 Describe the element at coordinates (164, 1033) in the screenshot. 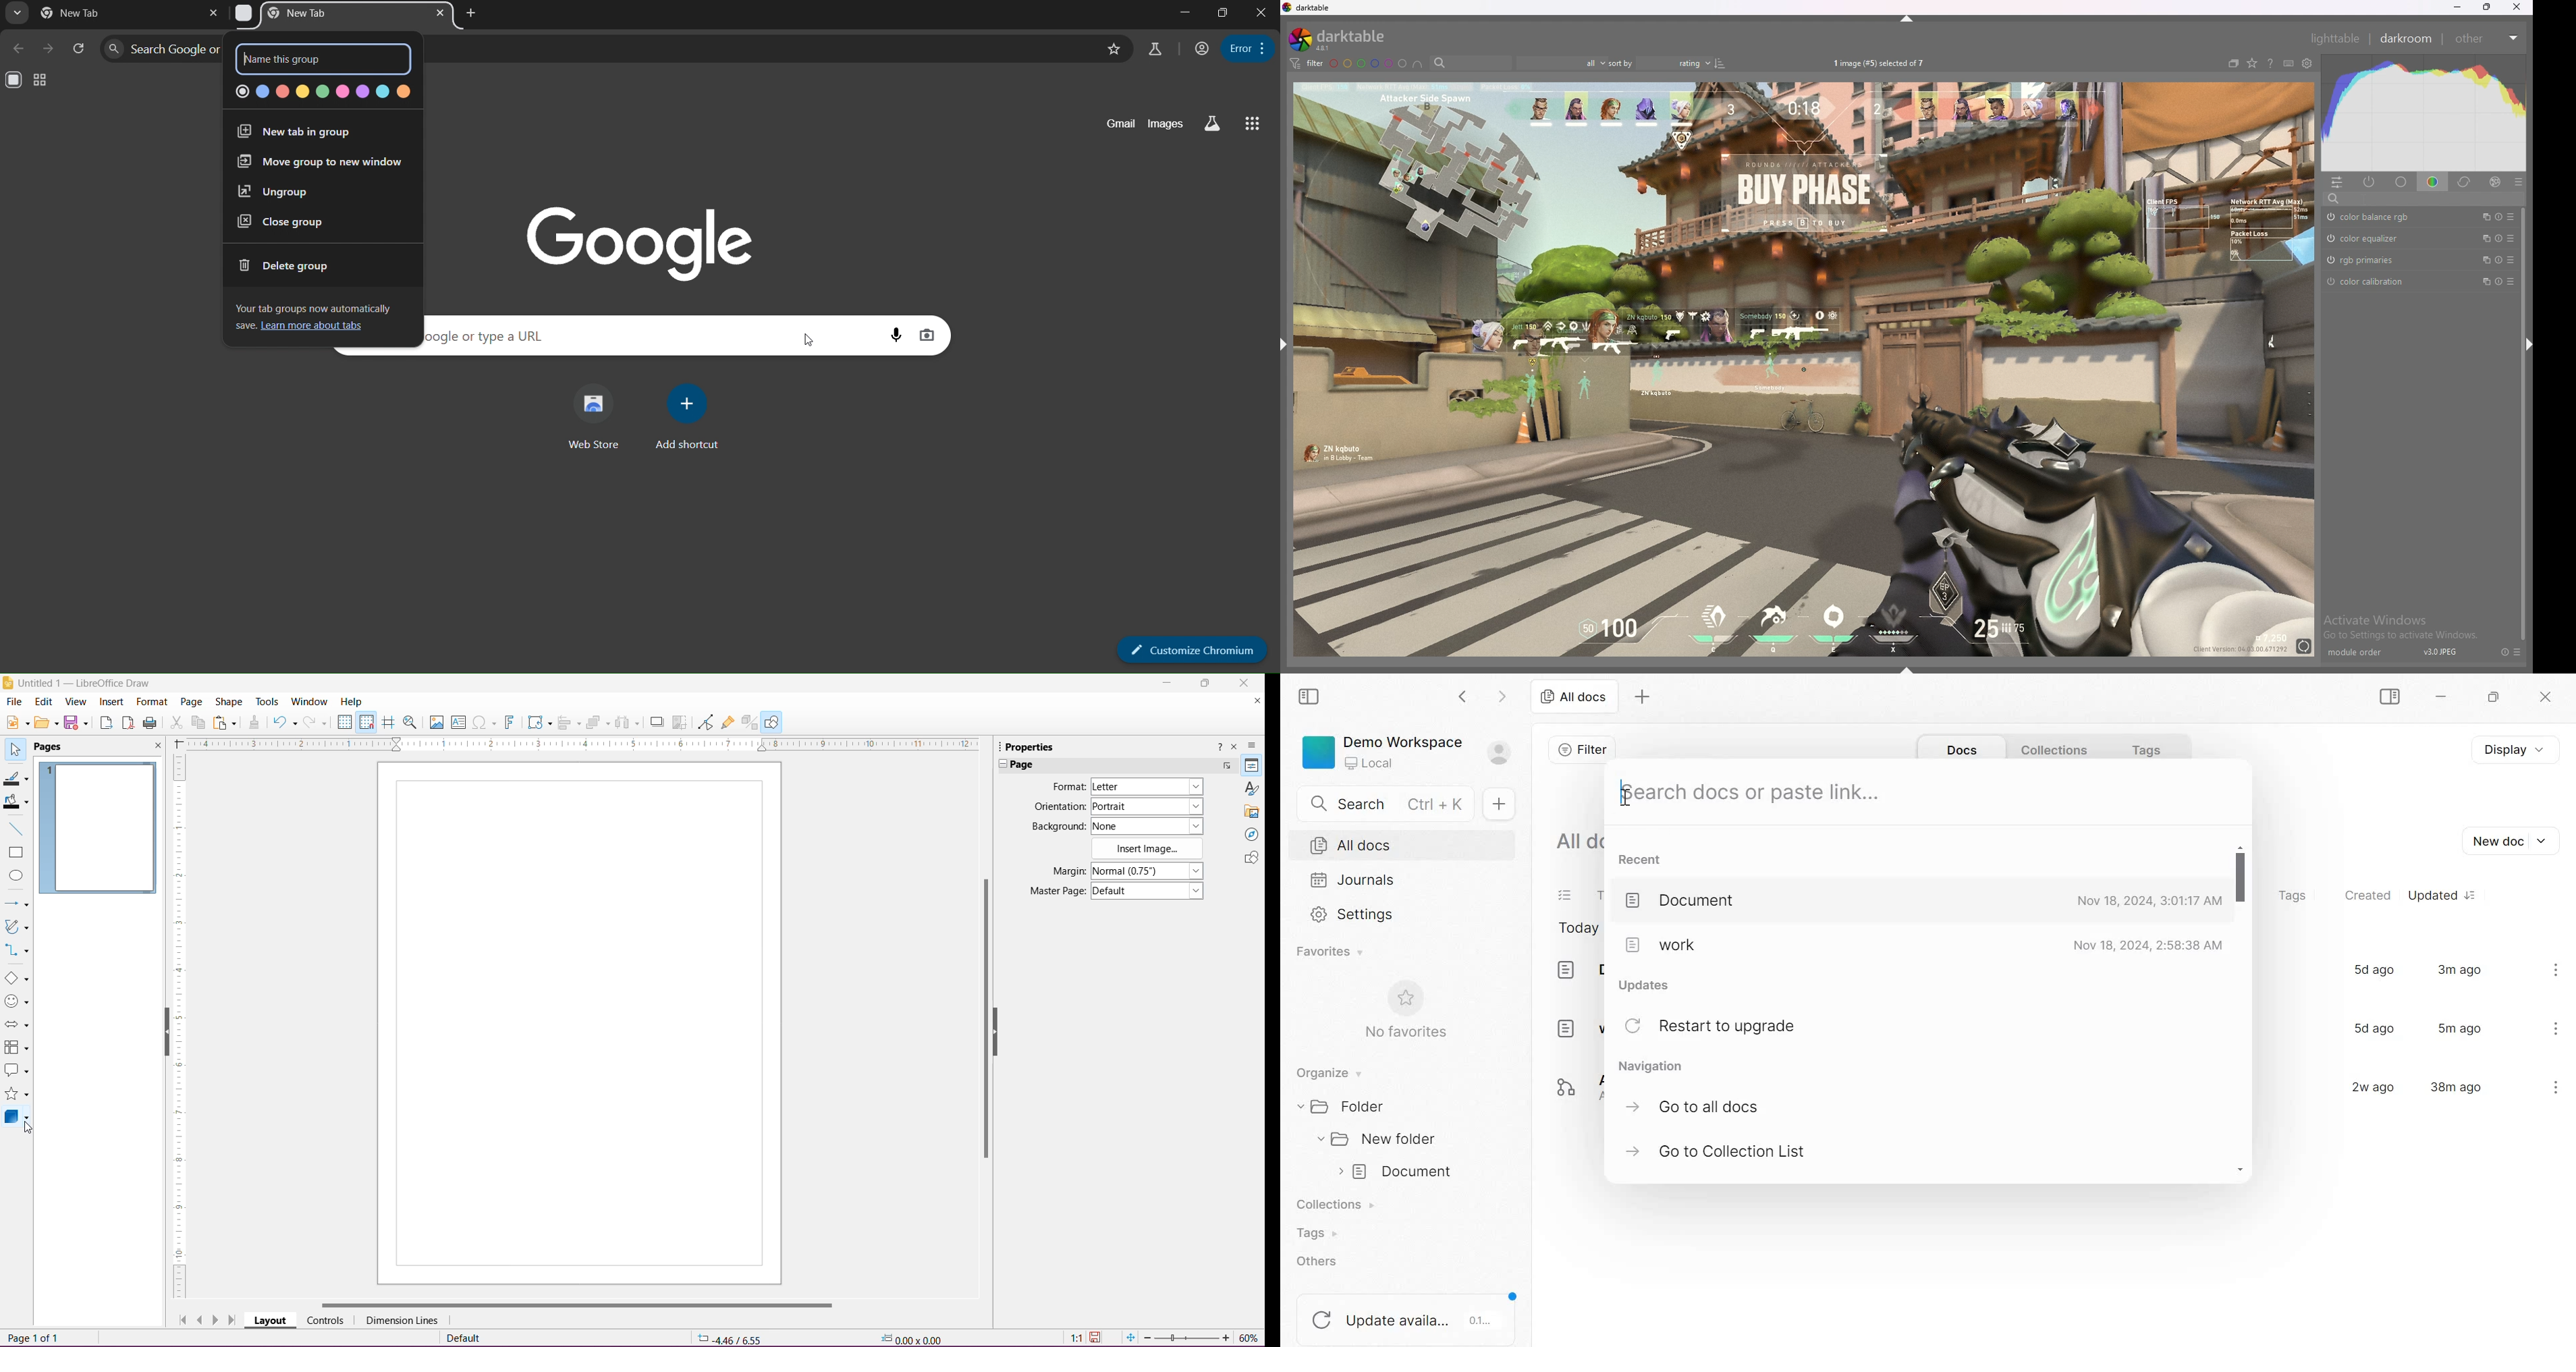

I see `Hide` at that location.